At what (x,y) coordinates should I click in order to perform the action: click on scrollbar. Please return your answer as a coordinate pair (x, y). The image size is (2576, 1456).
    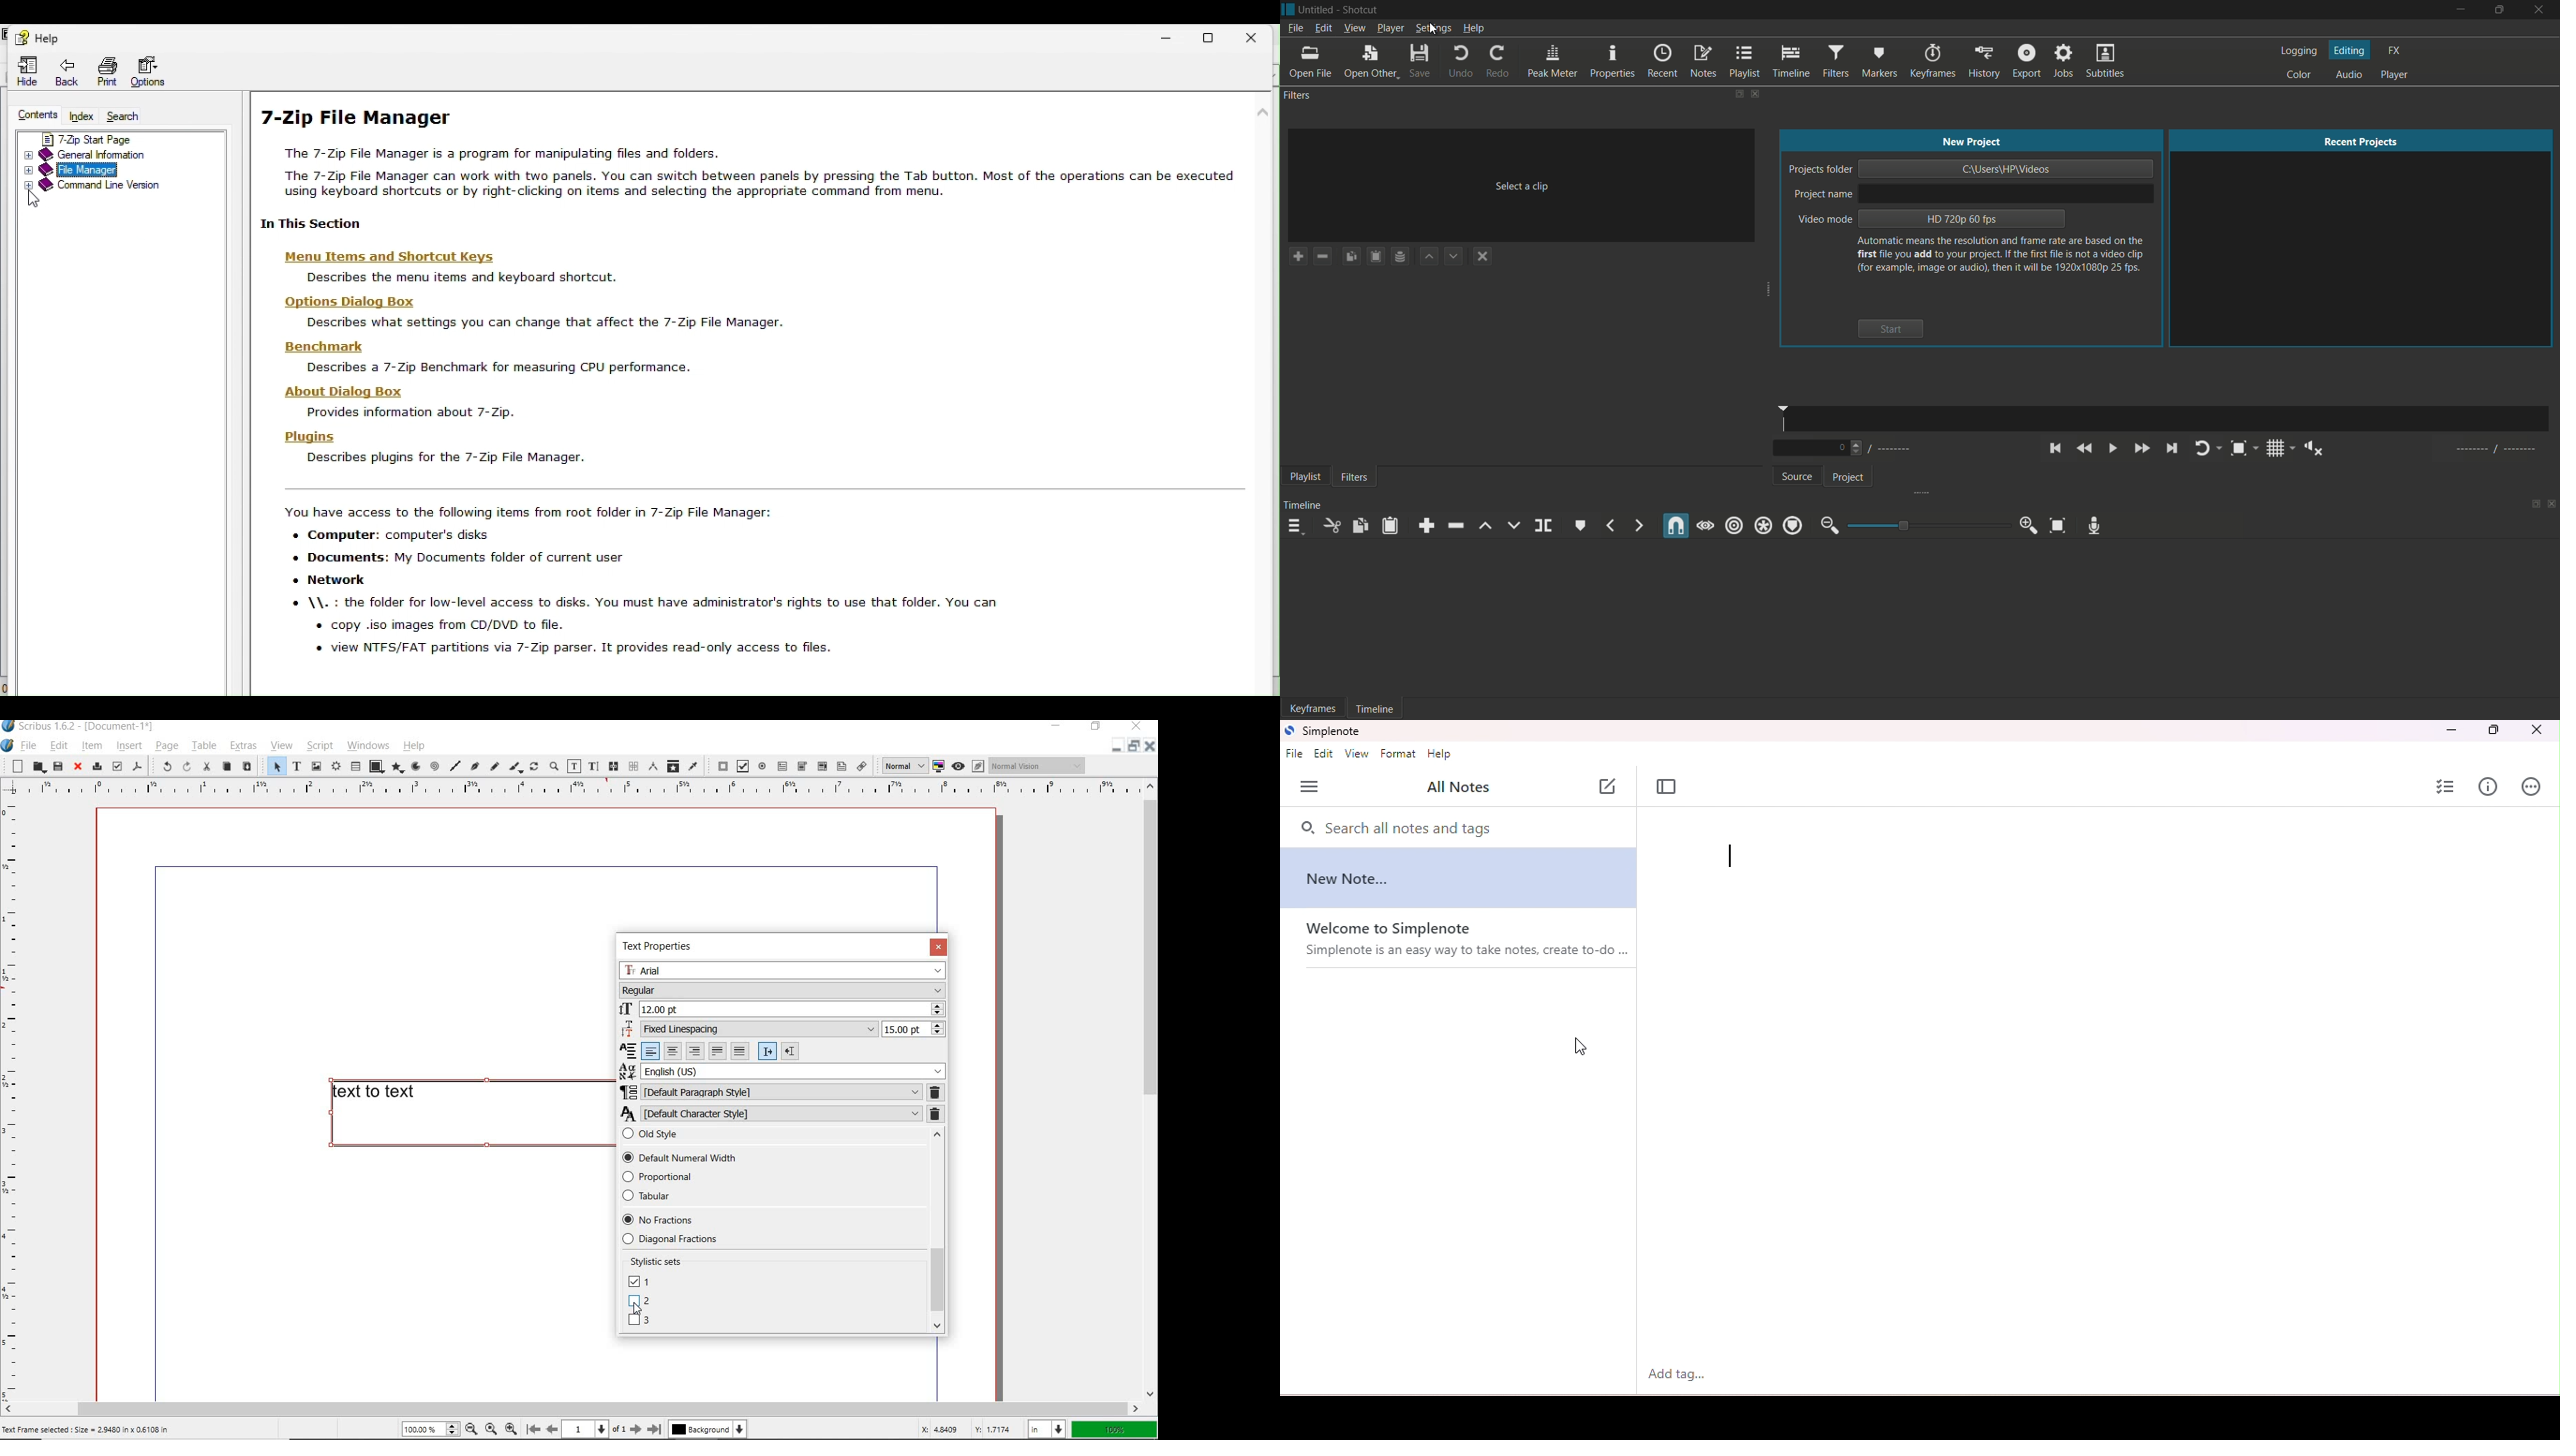
    Looking at the image, I should click on (1150, 1089).